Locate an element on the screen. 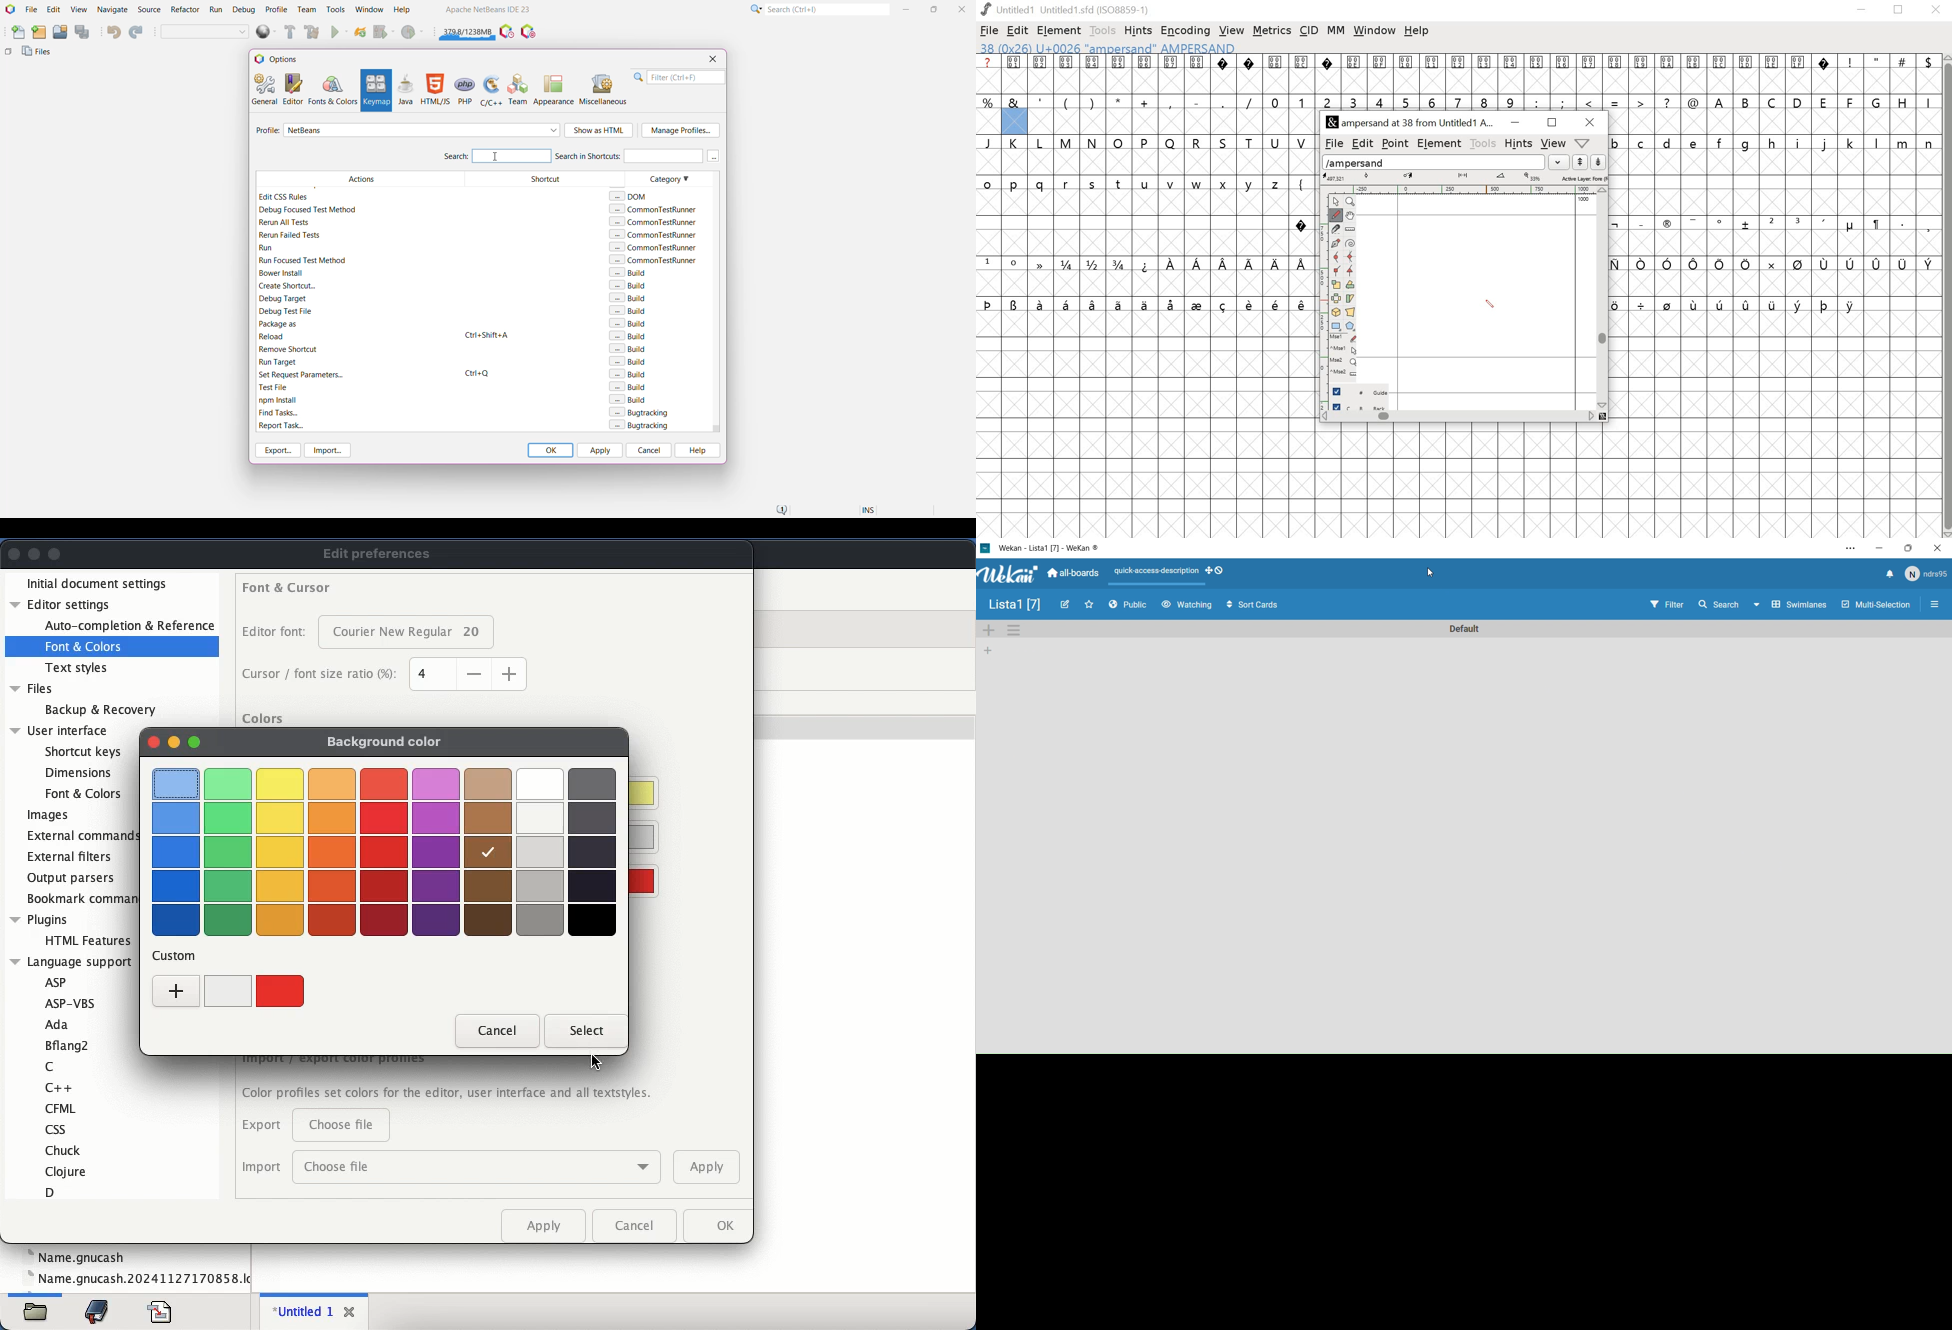 This screenshot has width=1960, height=1344. 000B is located at coordinates (1275, 74).